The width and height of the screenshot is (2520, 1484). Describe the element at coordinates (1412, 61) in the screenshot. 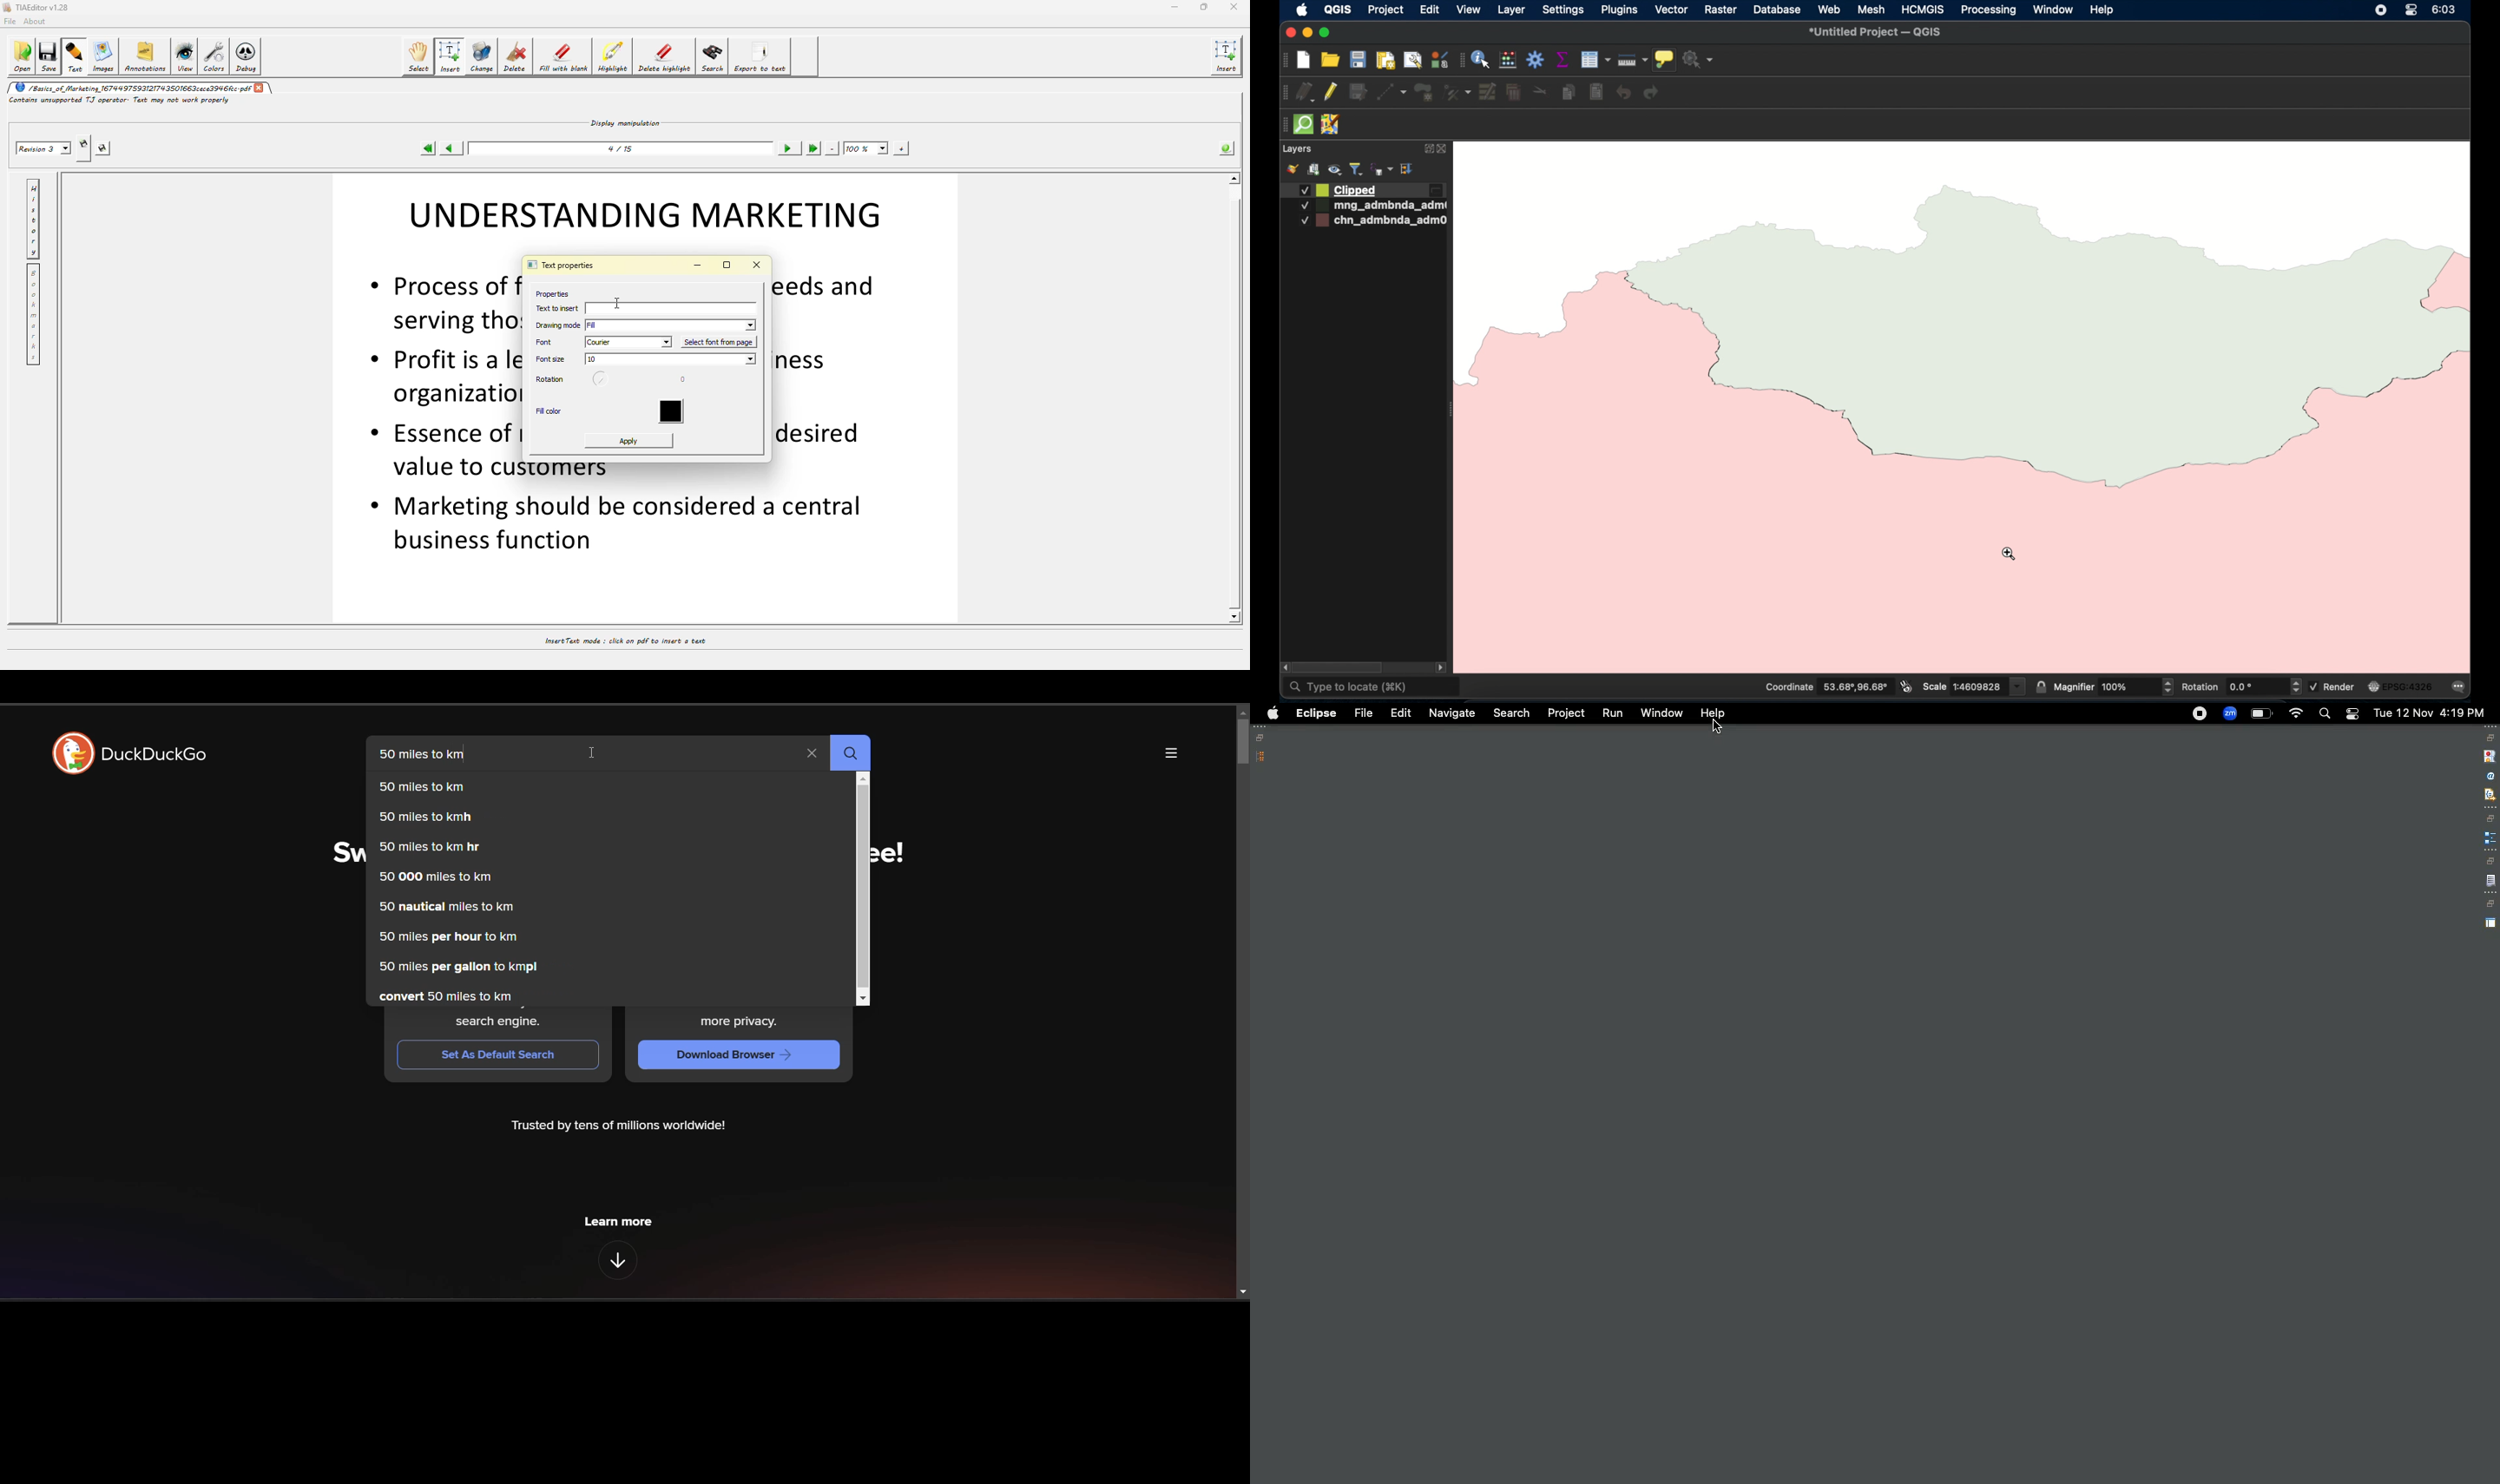

I see `open layout manager` at that location.